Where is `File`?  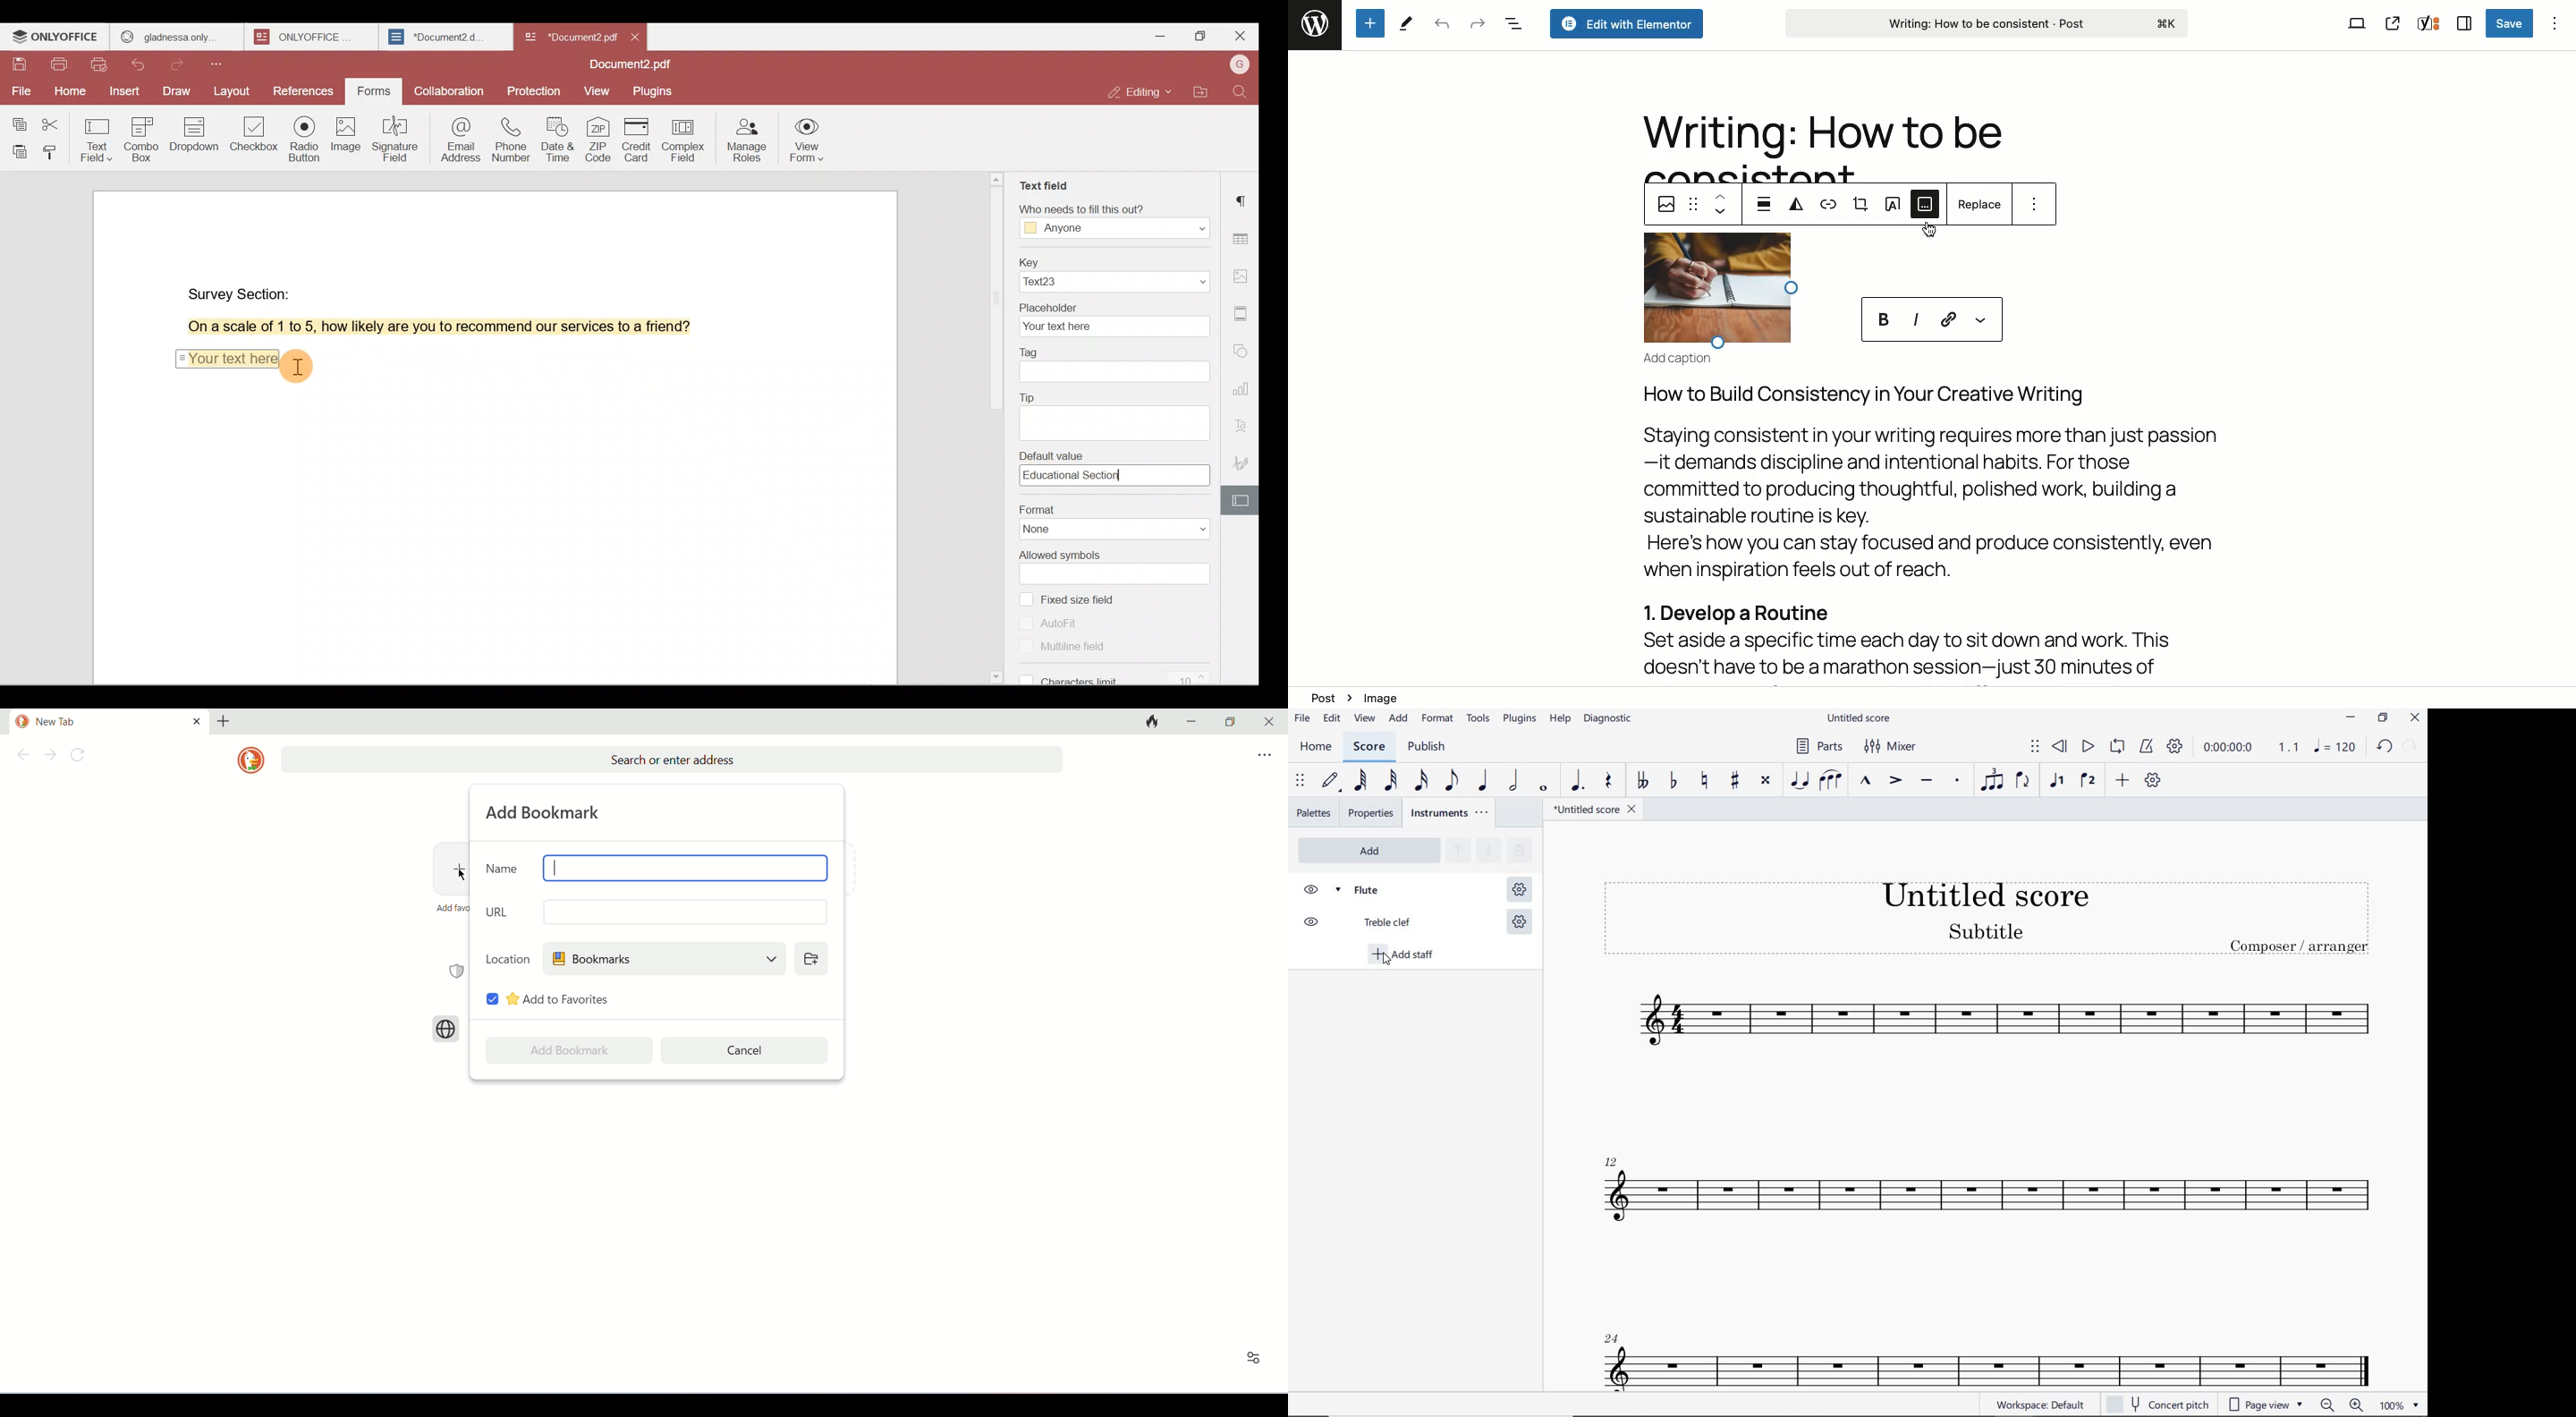
File is located at coordinates (20, 91).